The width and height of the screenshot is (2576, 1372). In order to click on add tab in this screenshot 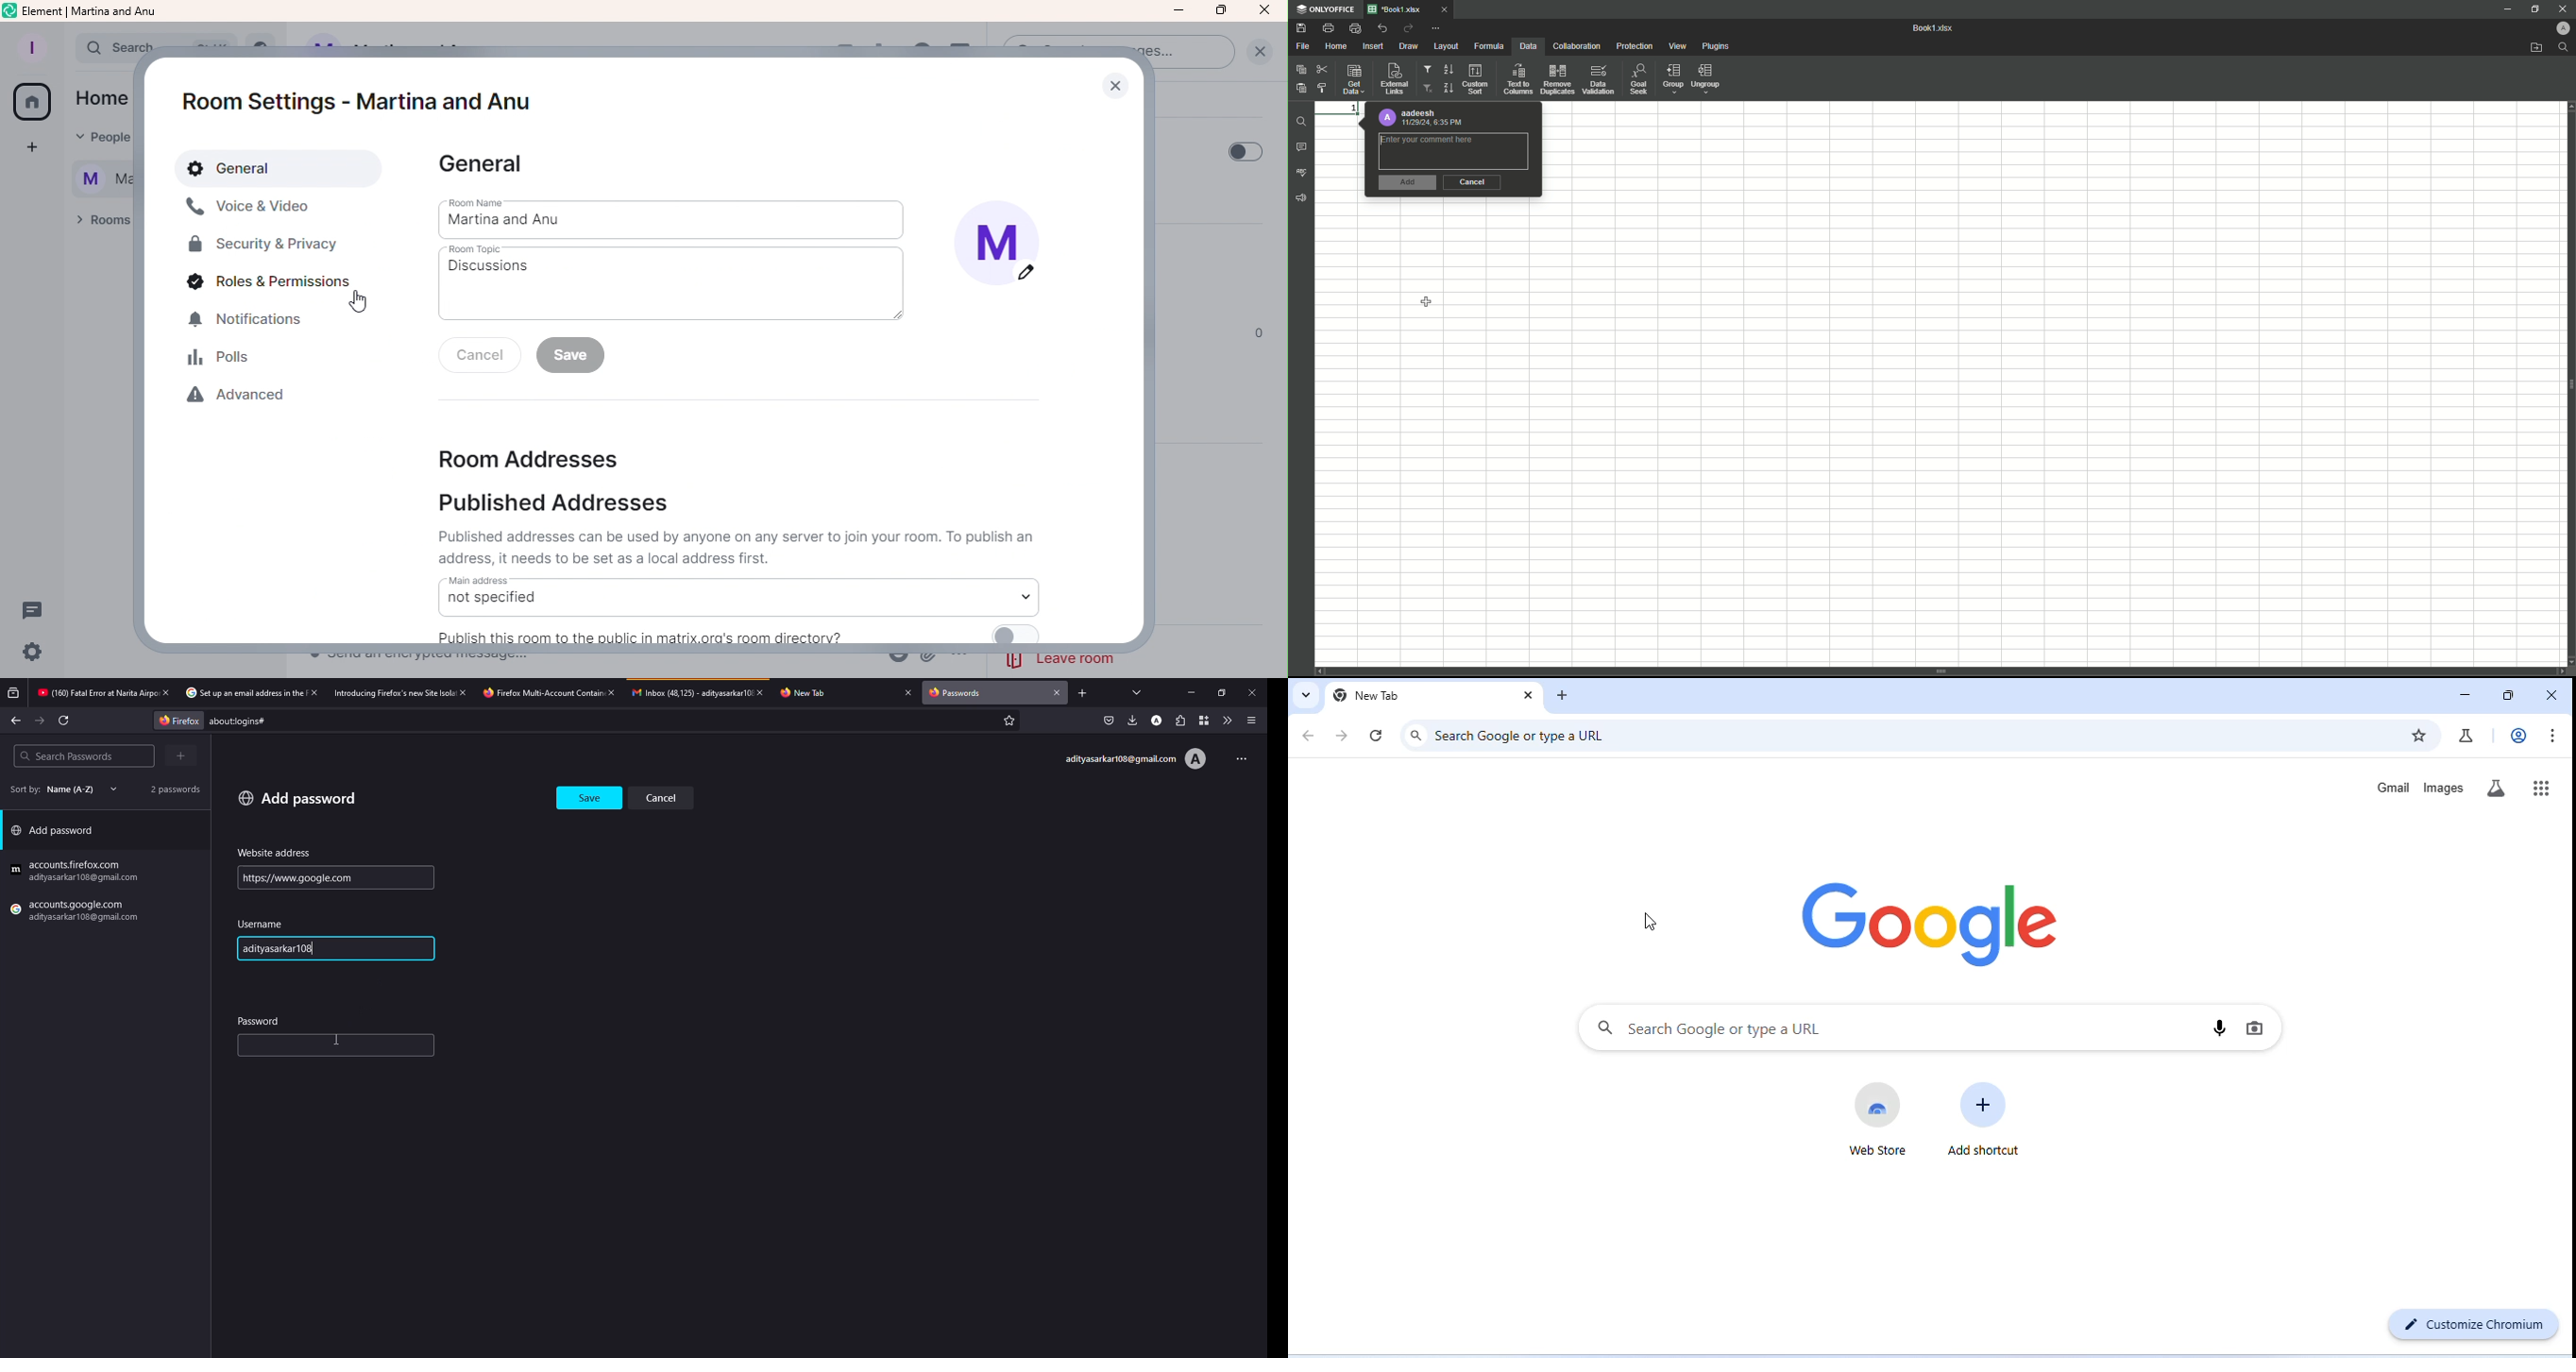, I will do `click(1082, 693)`.